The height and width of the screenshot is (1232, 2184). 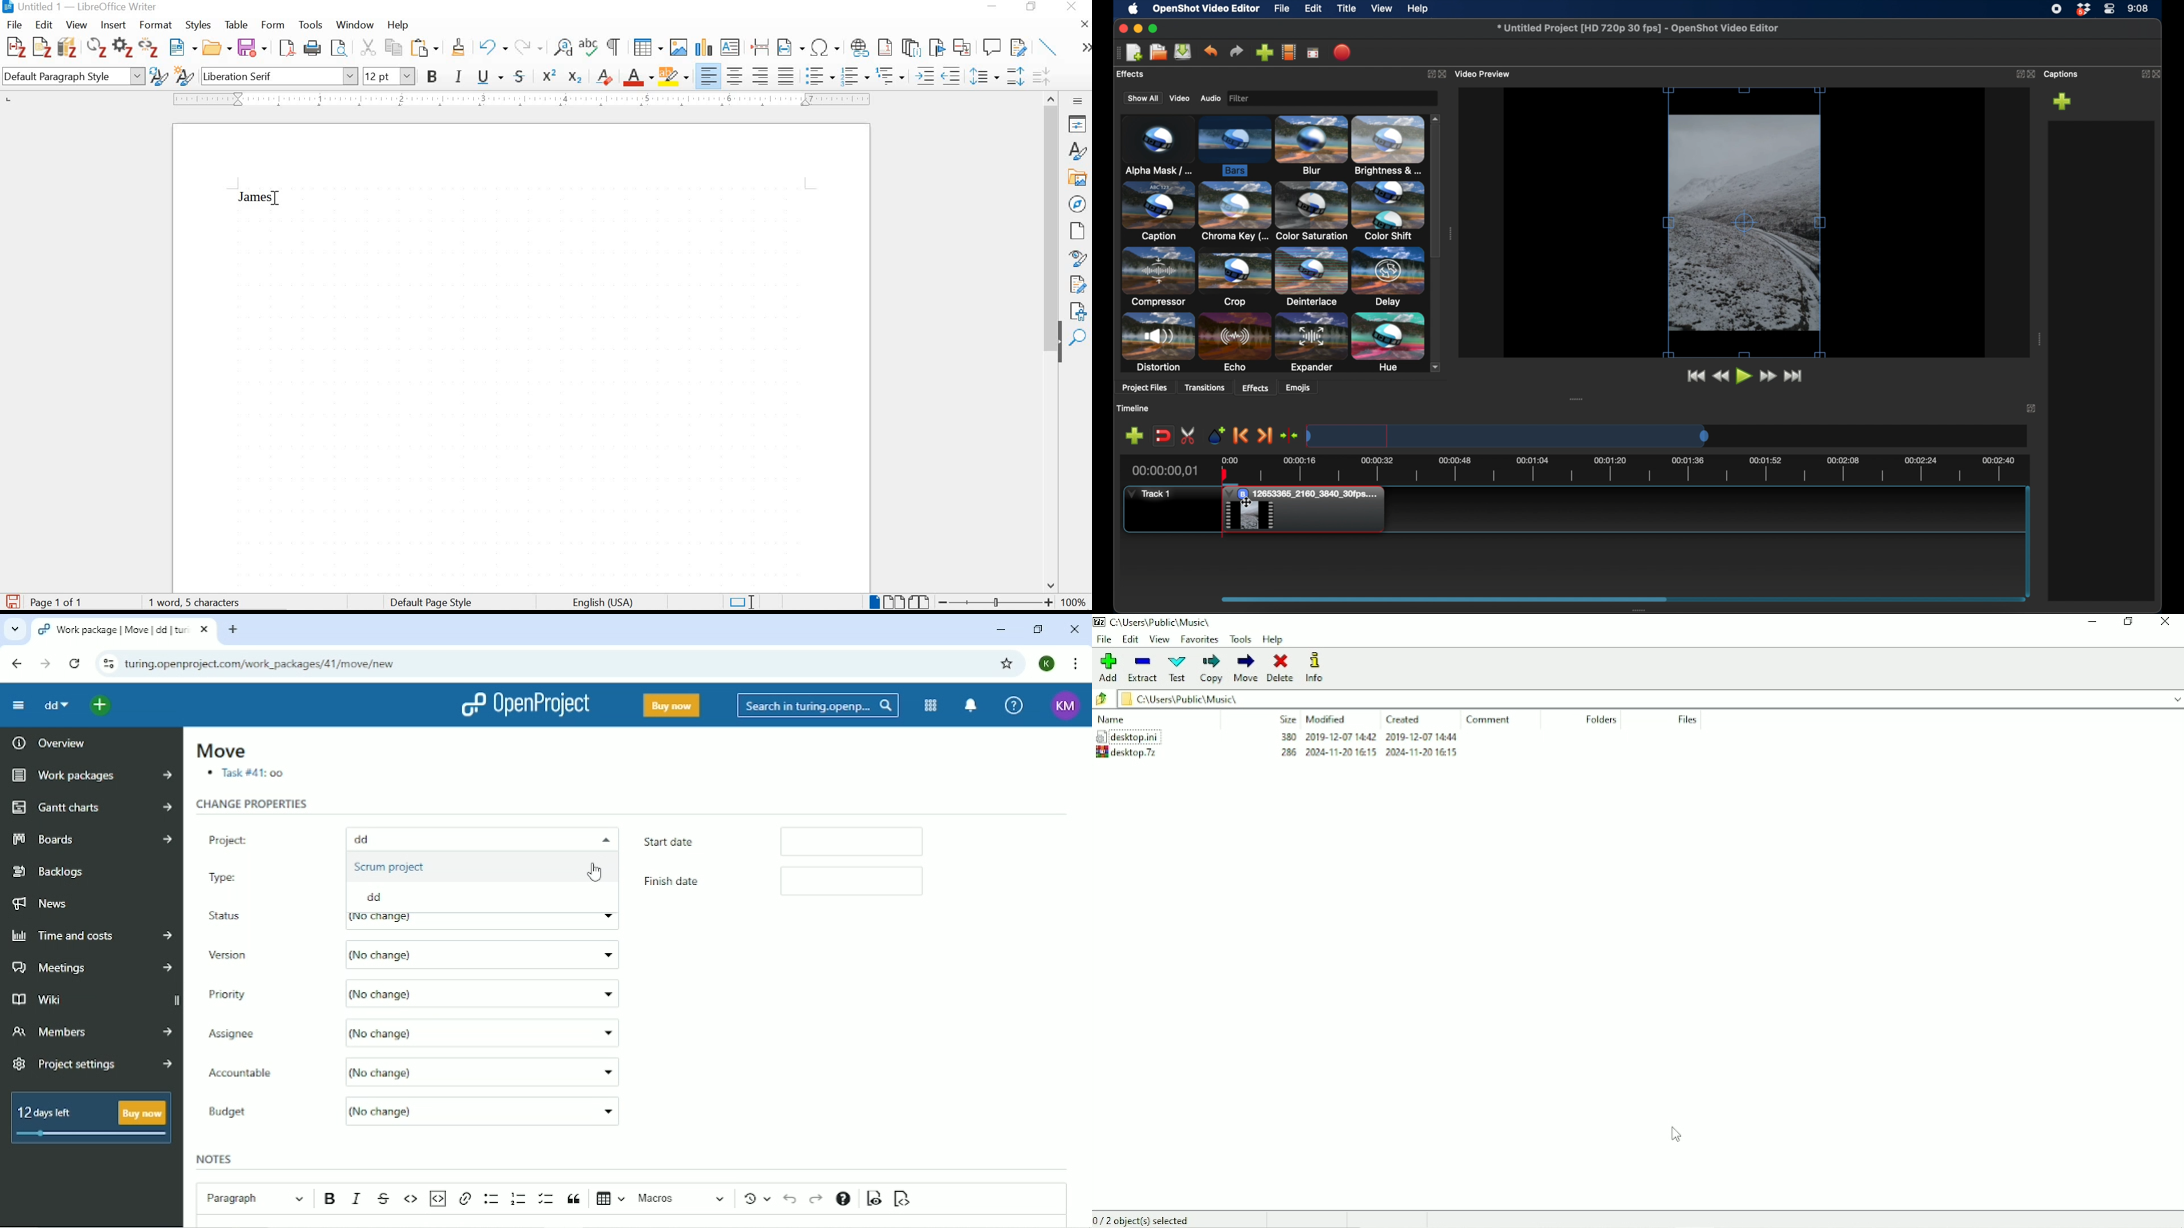 What do you see at coordinates (1155, 28) in the screenshot?
I see `maximize` at bounding box center [1155, 28].